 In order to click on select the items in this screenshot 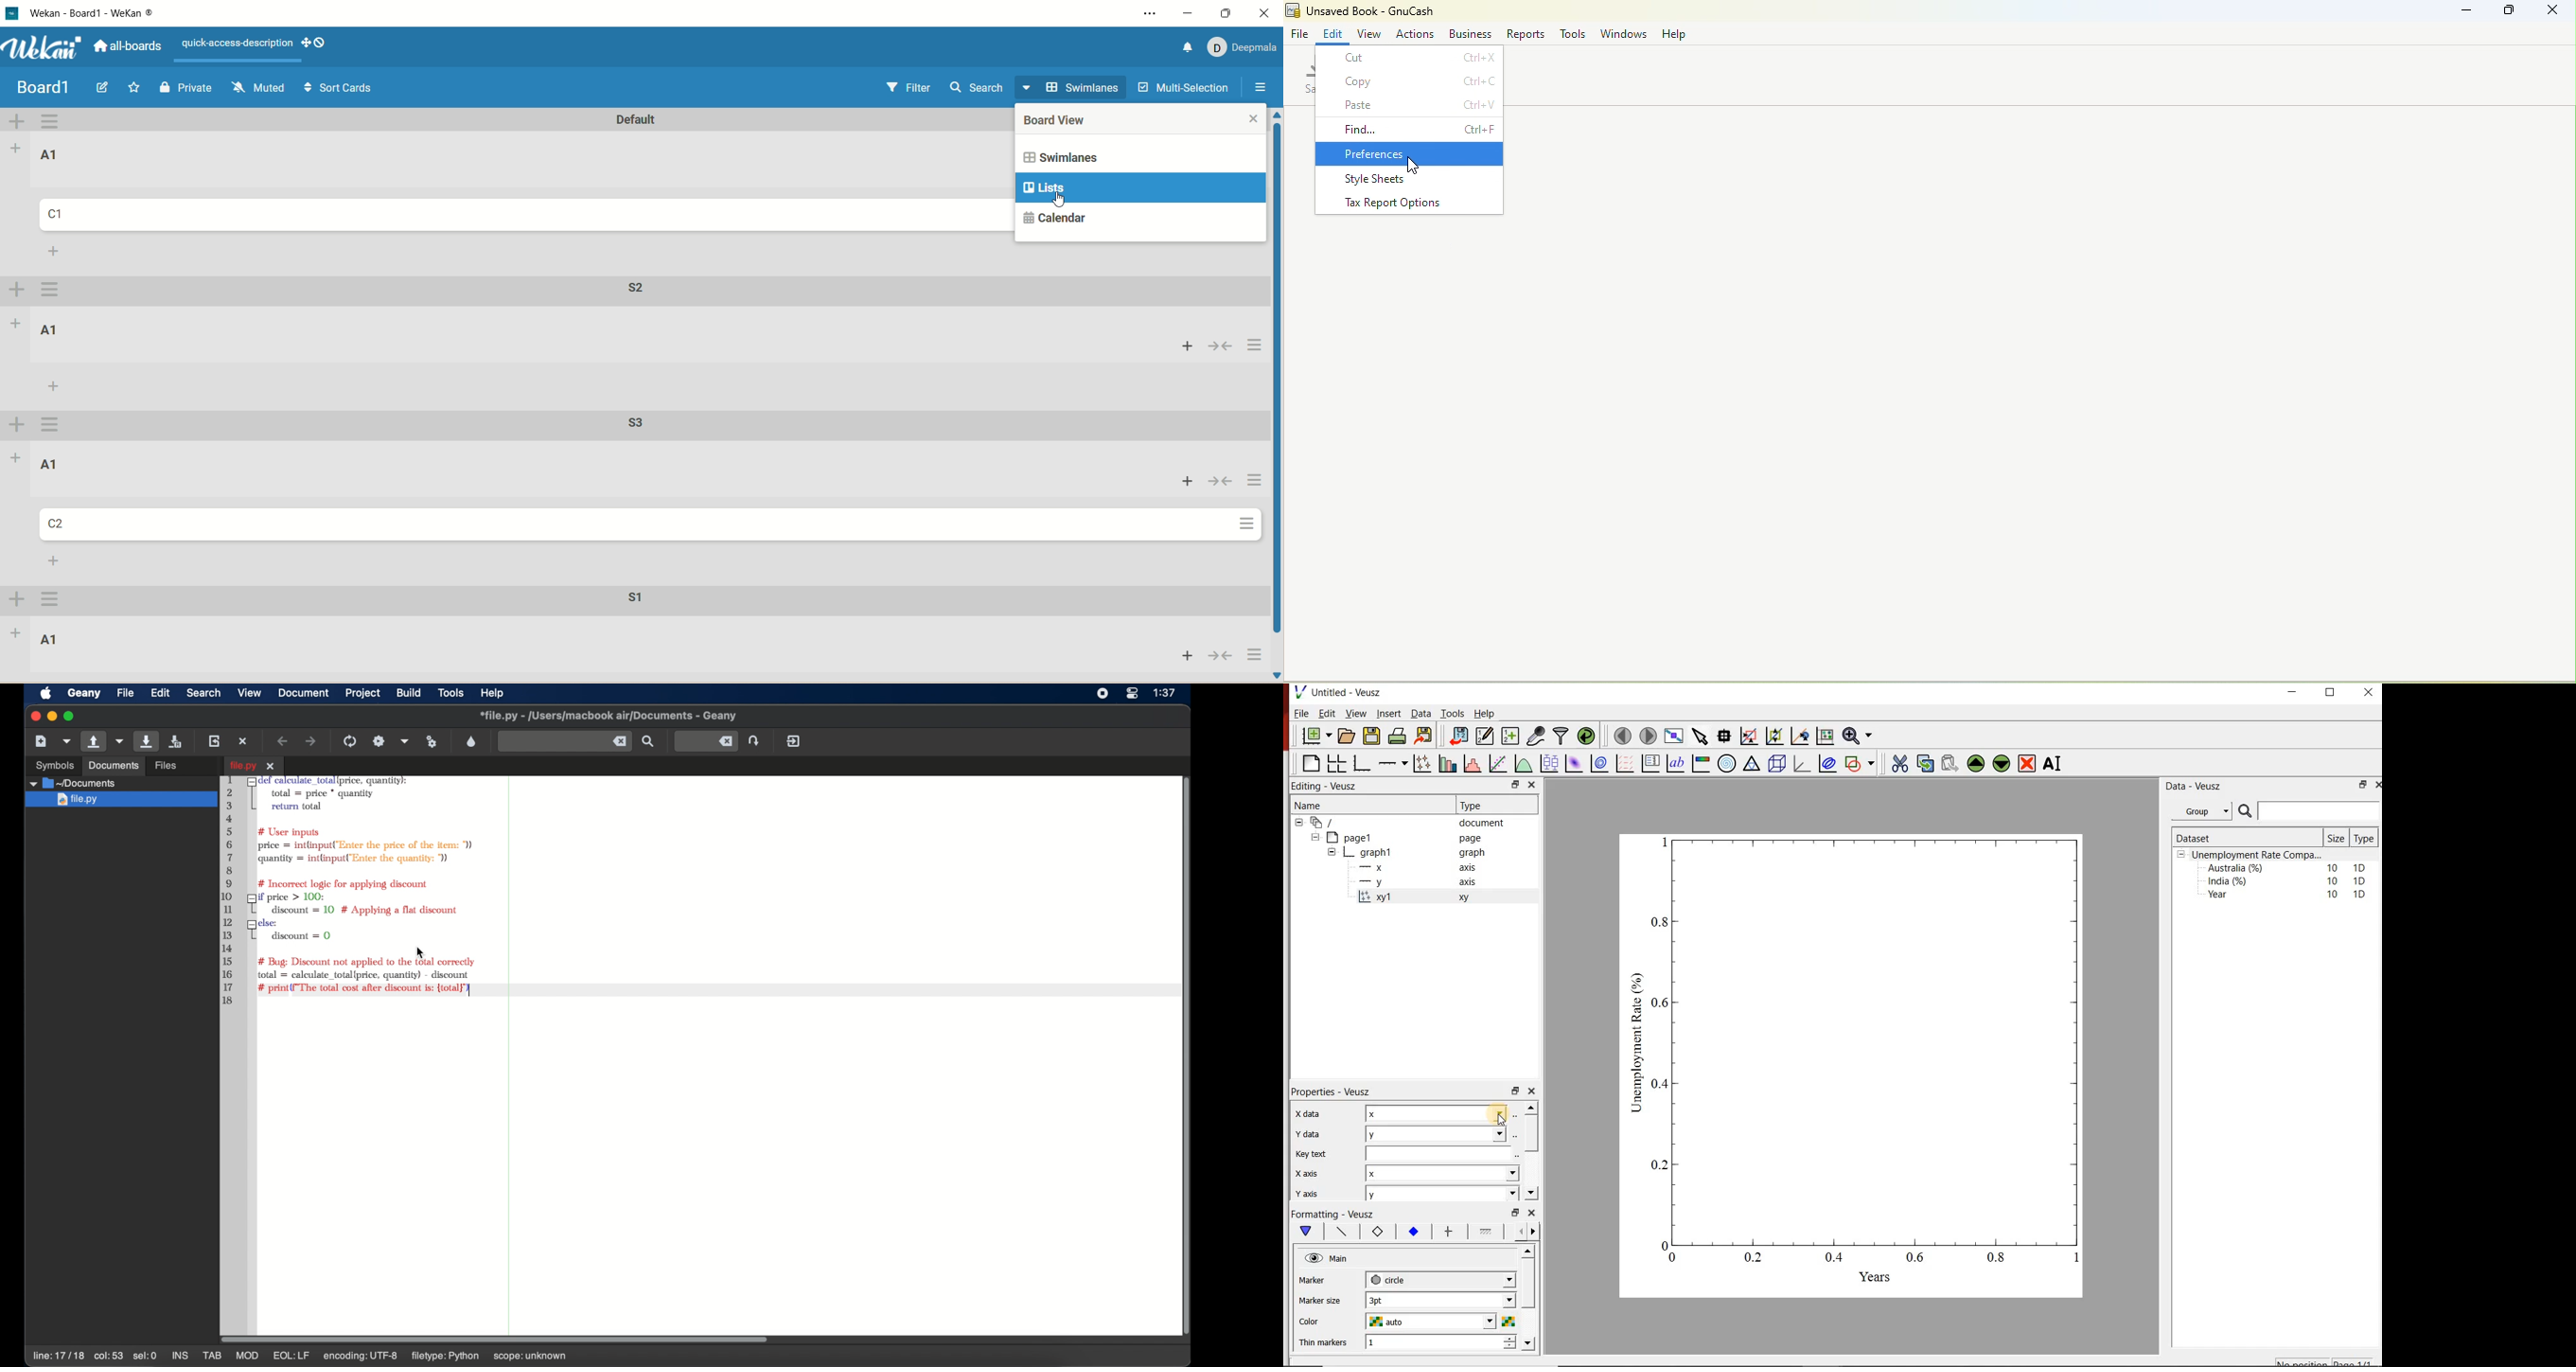, I will do `click(1701, 735)`.